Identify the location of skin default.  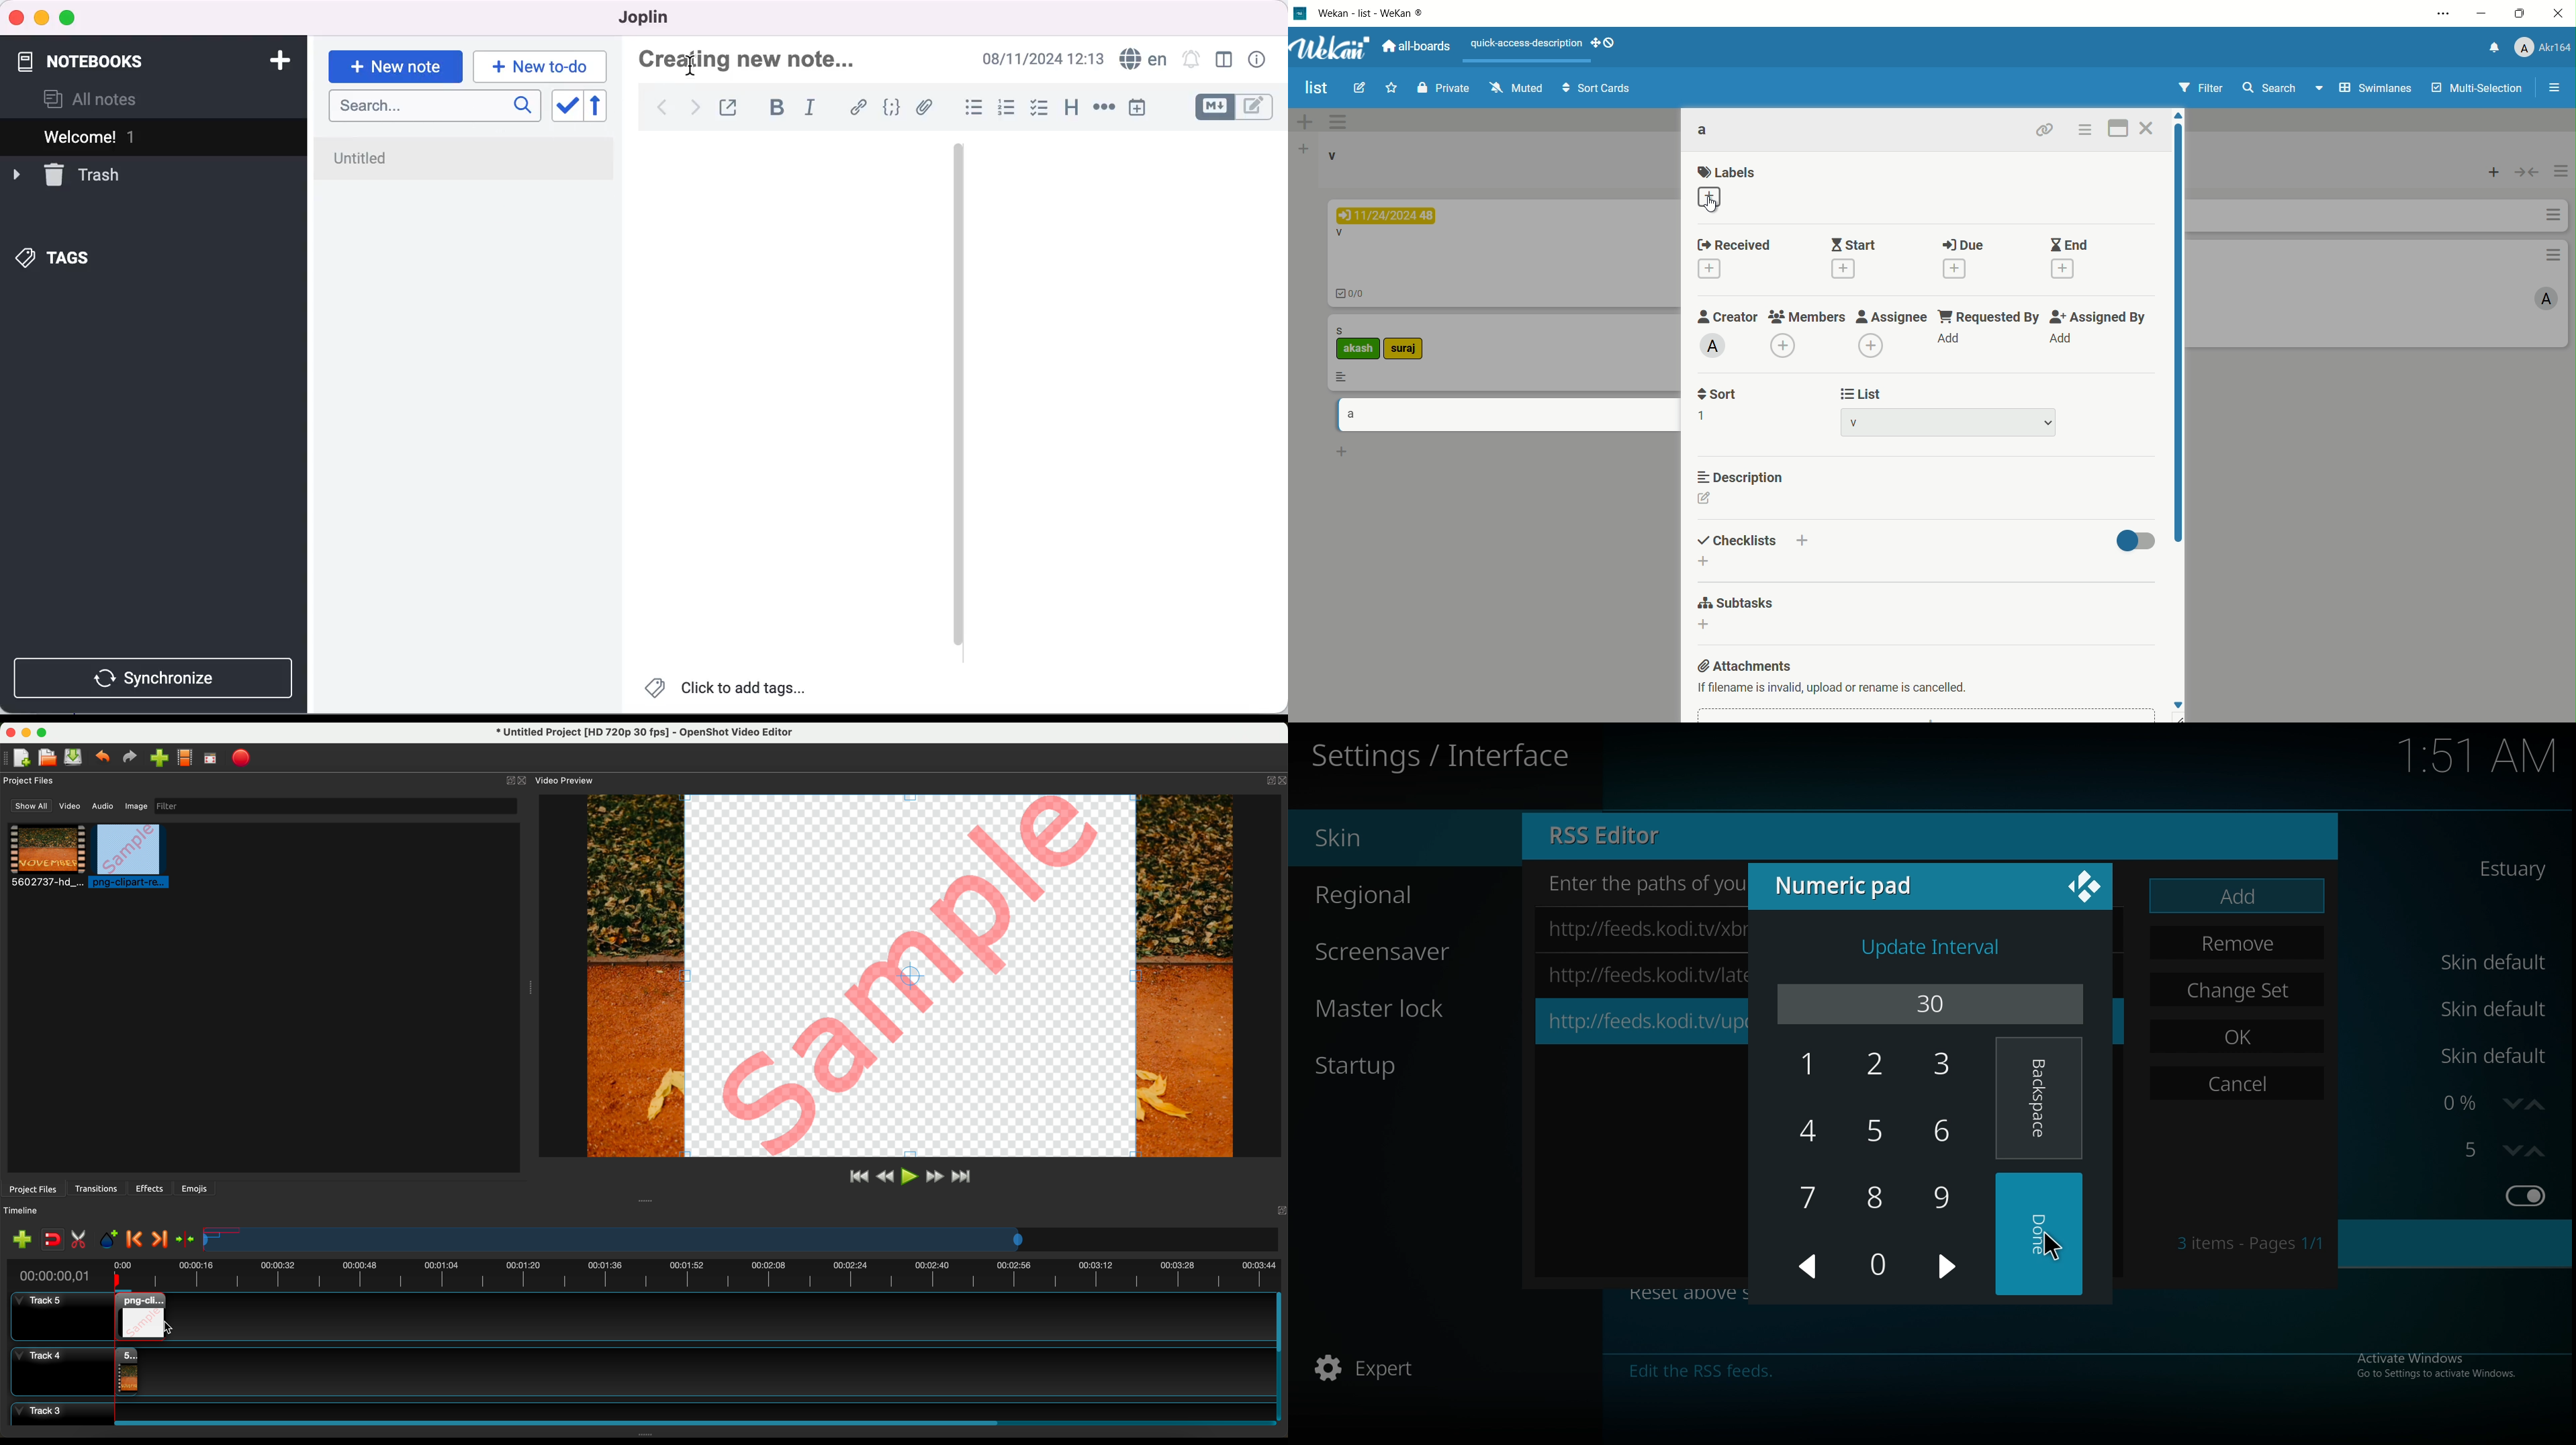
(2497, 1056).